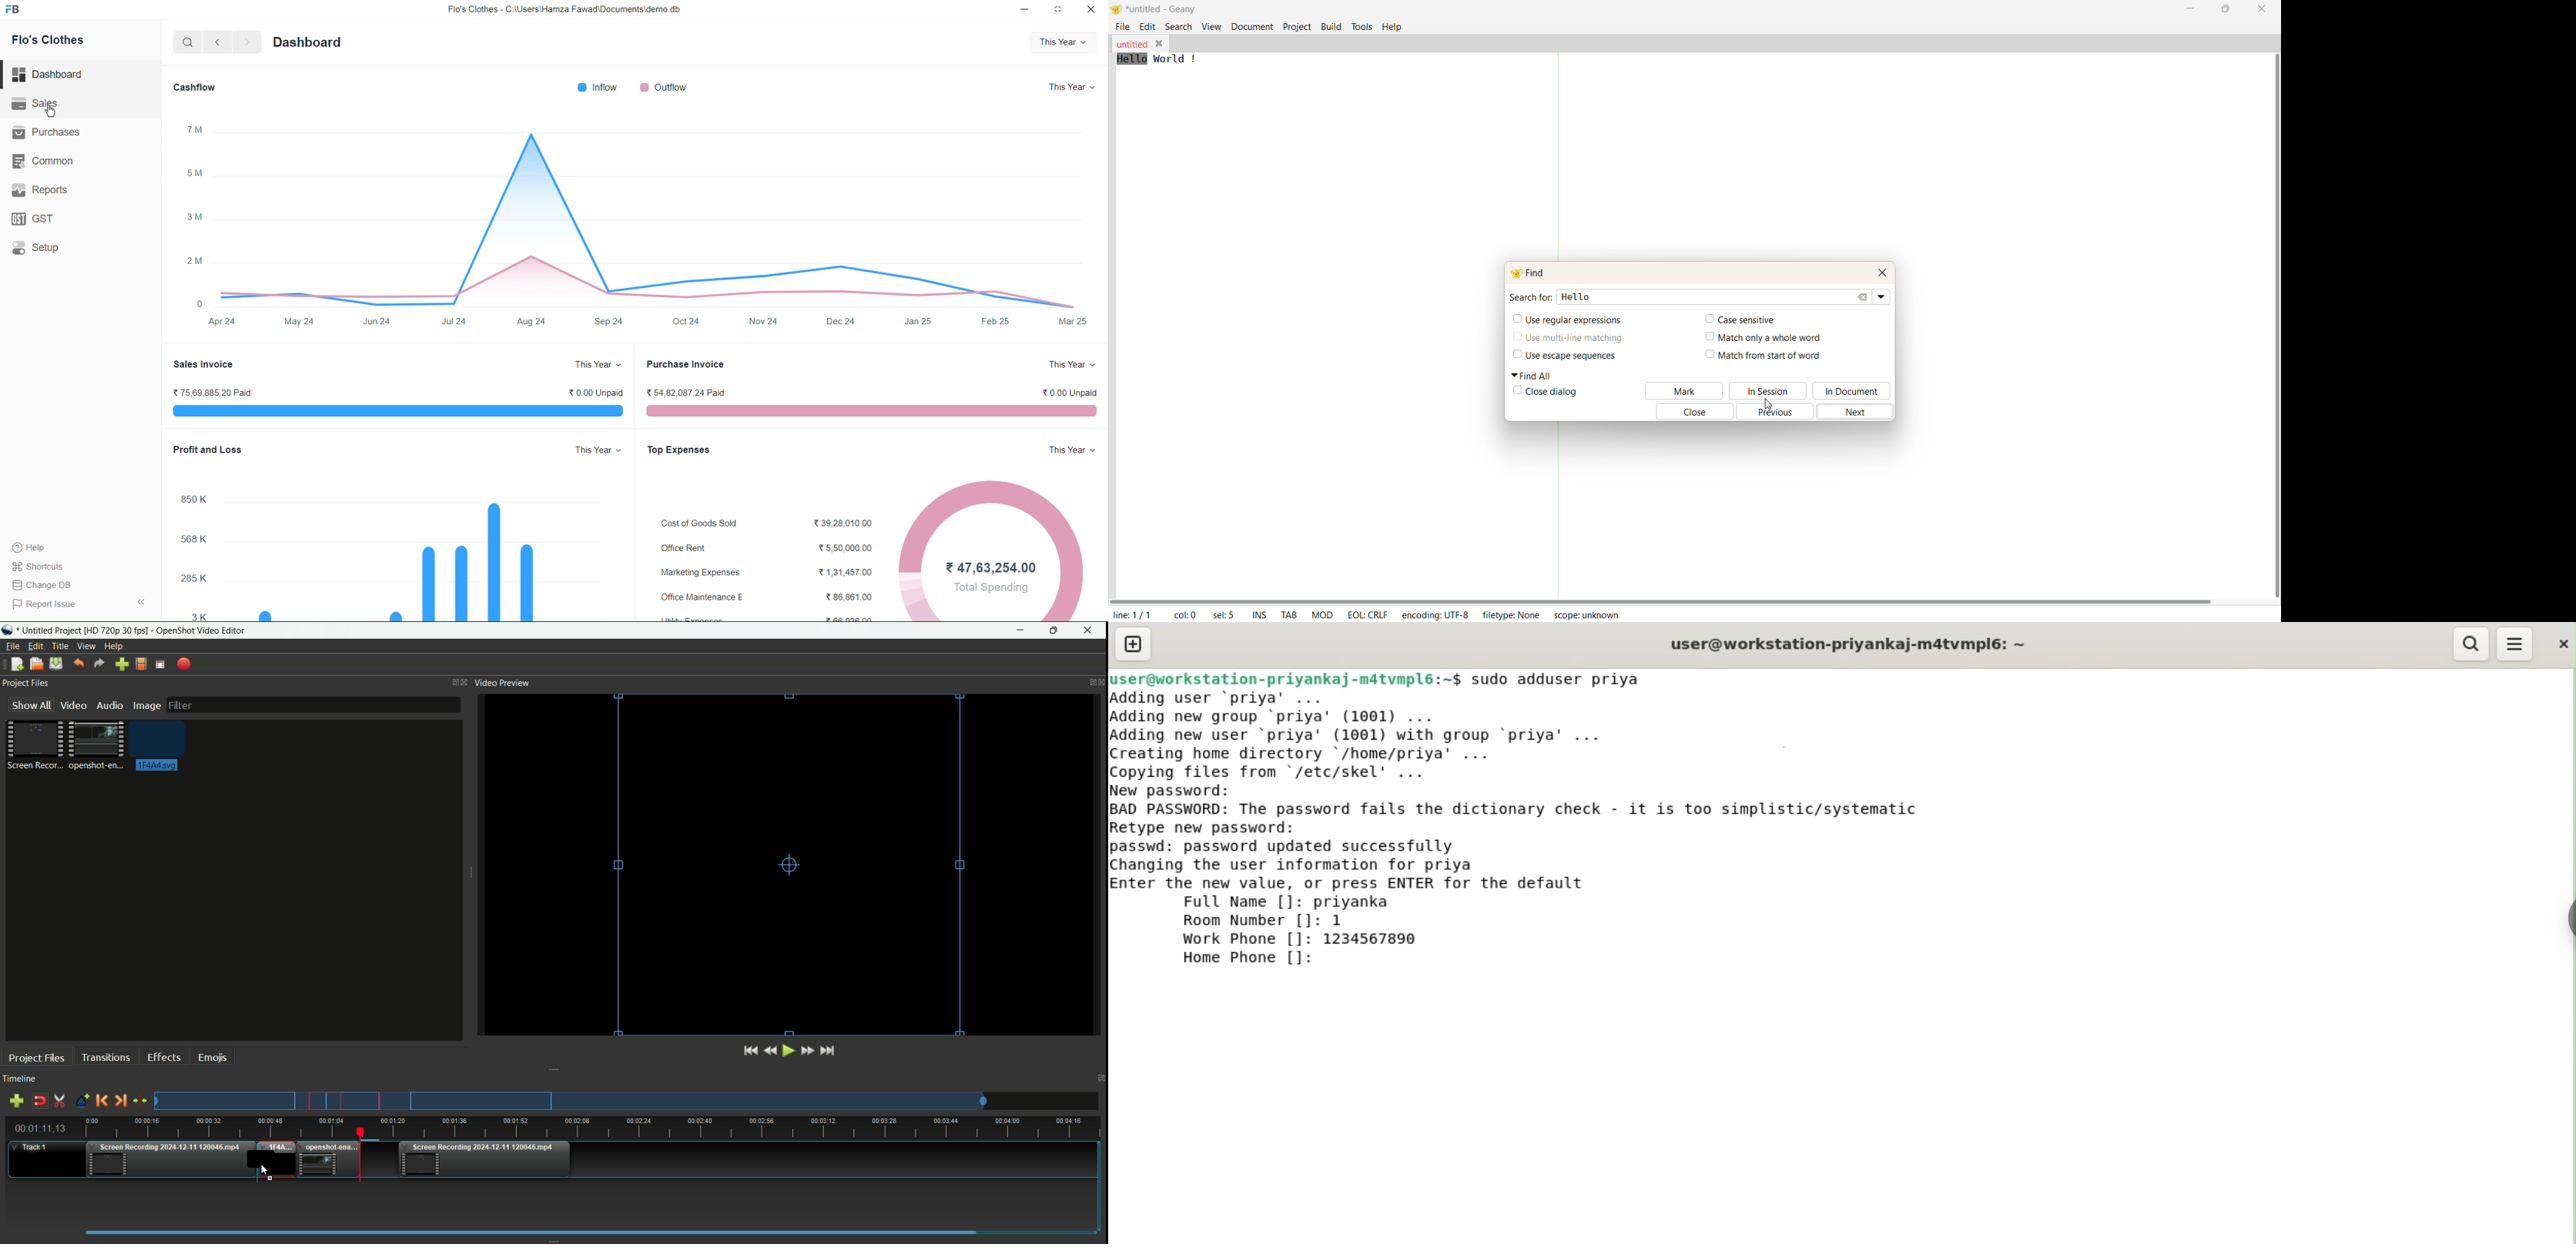  Describe the element at coordinates (204, 364) in the screenshot. I see `Sales Invoice` at that location.